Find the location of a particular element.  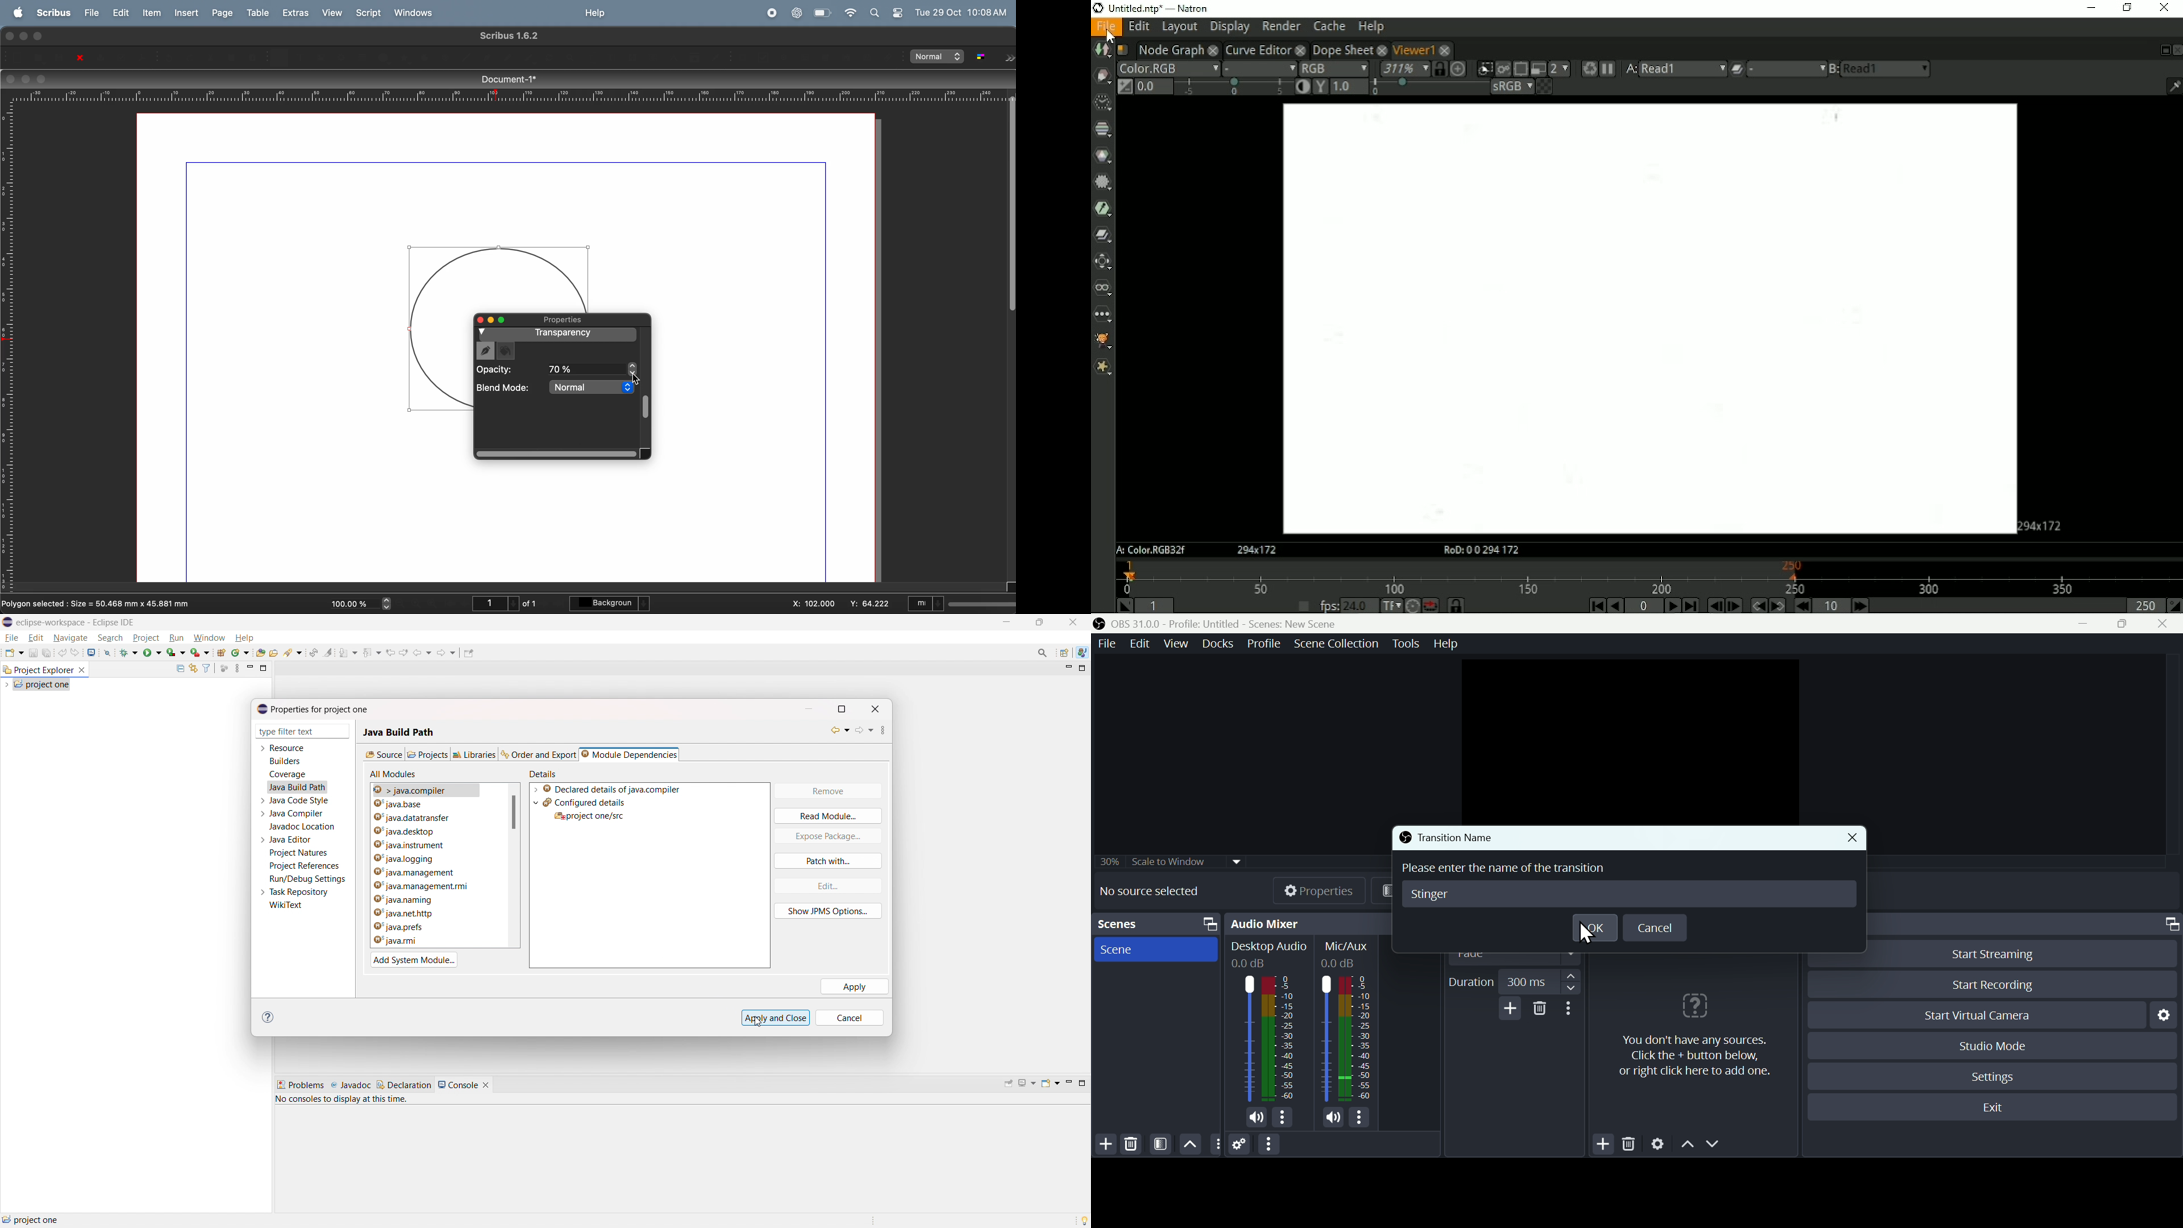

scribus is located at coordinates (51, 12).